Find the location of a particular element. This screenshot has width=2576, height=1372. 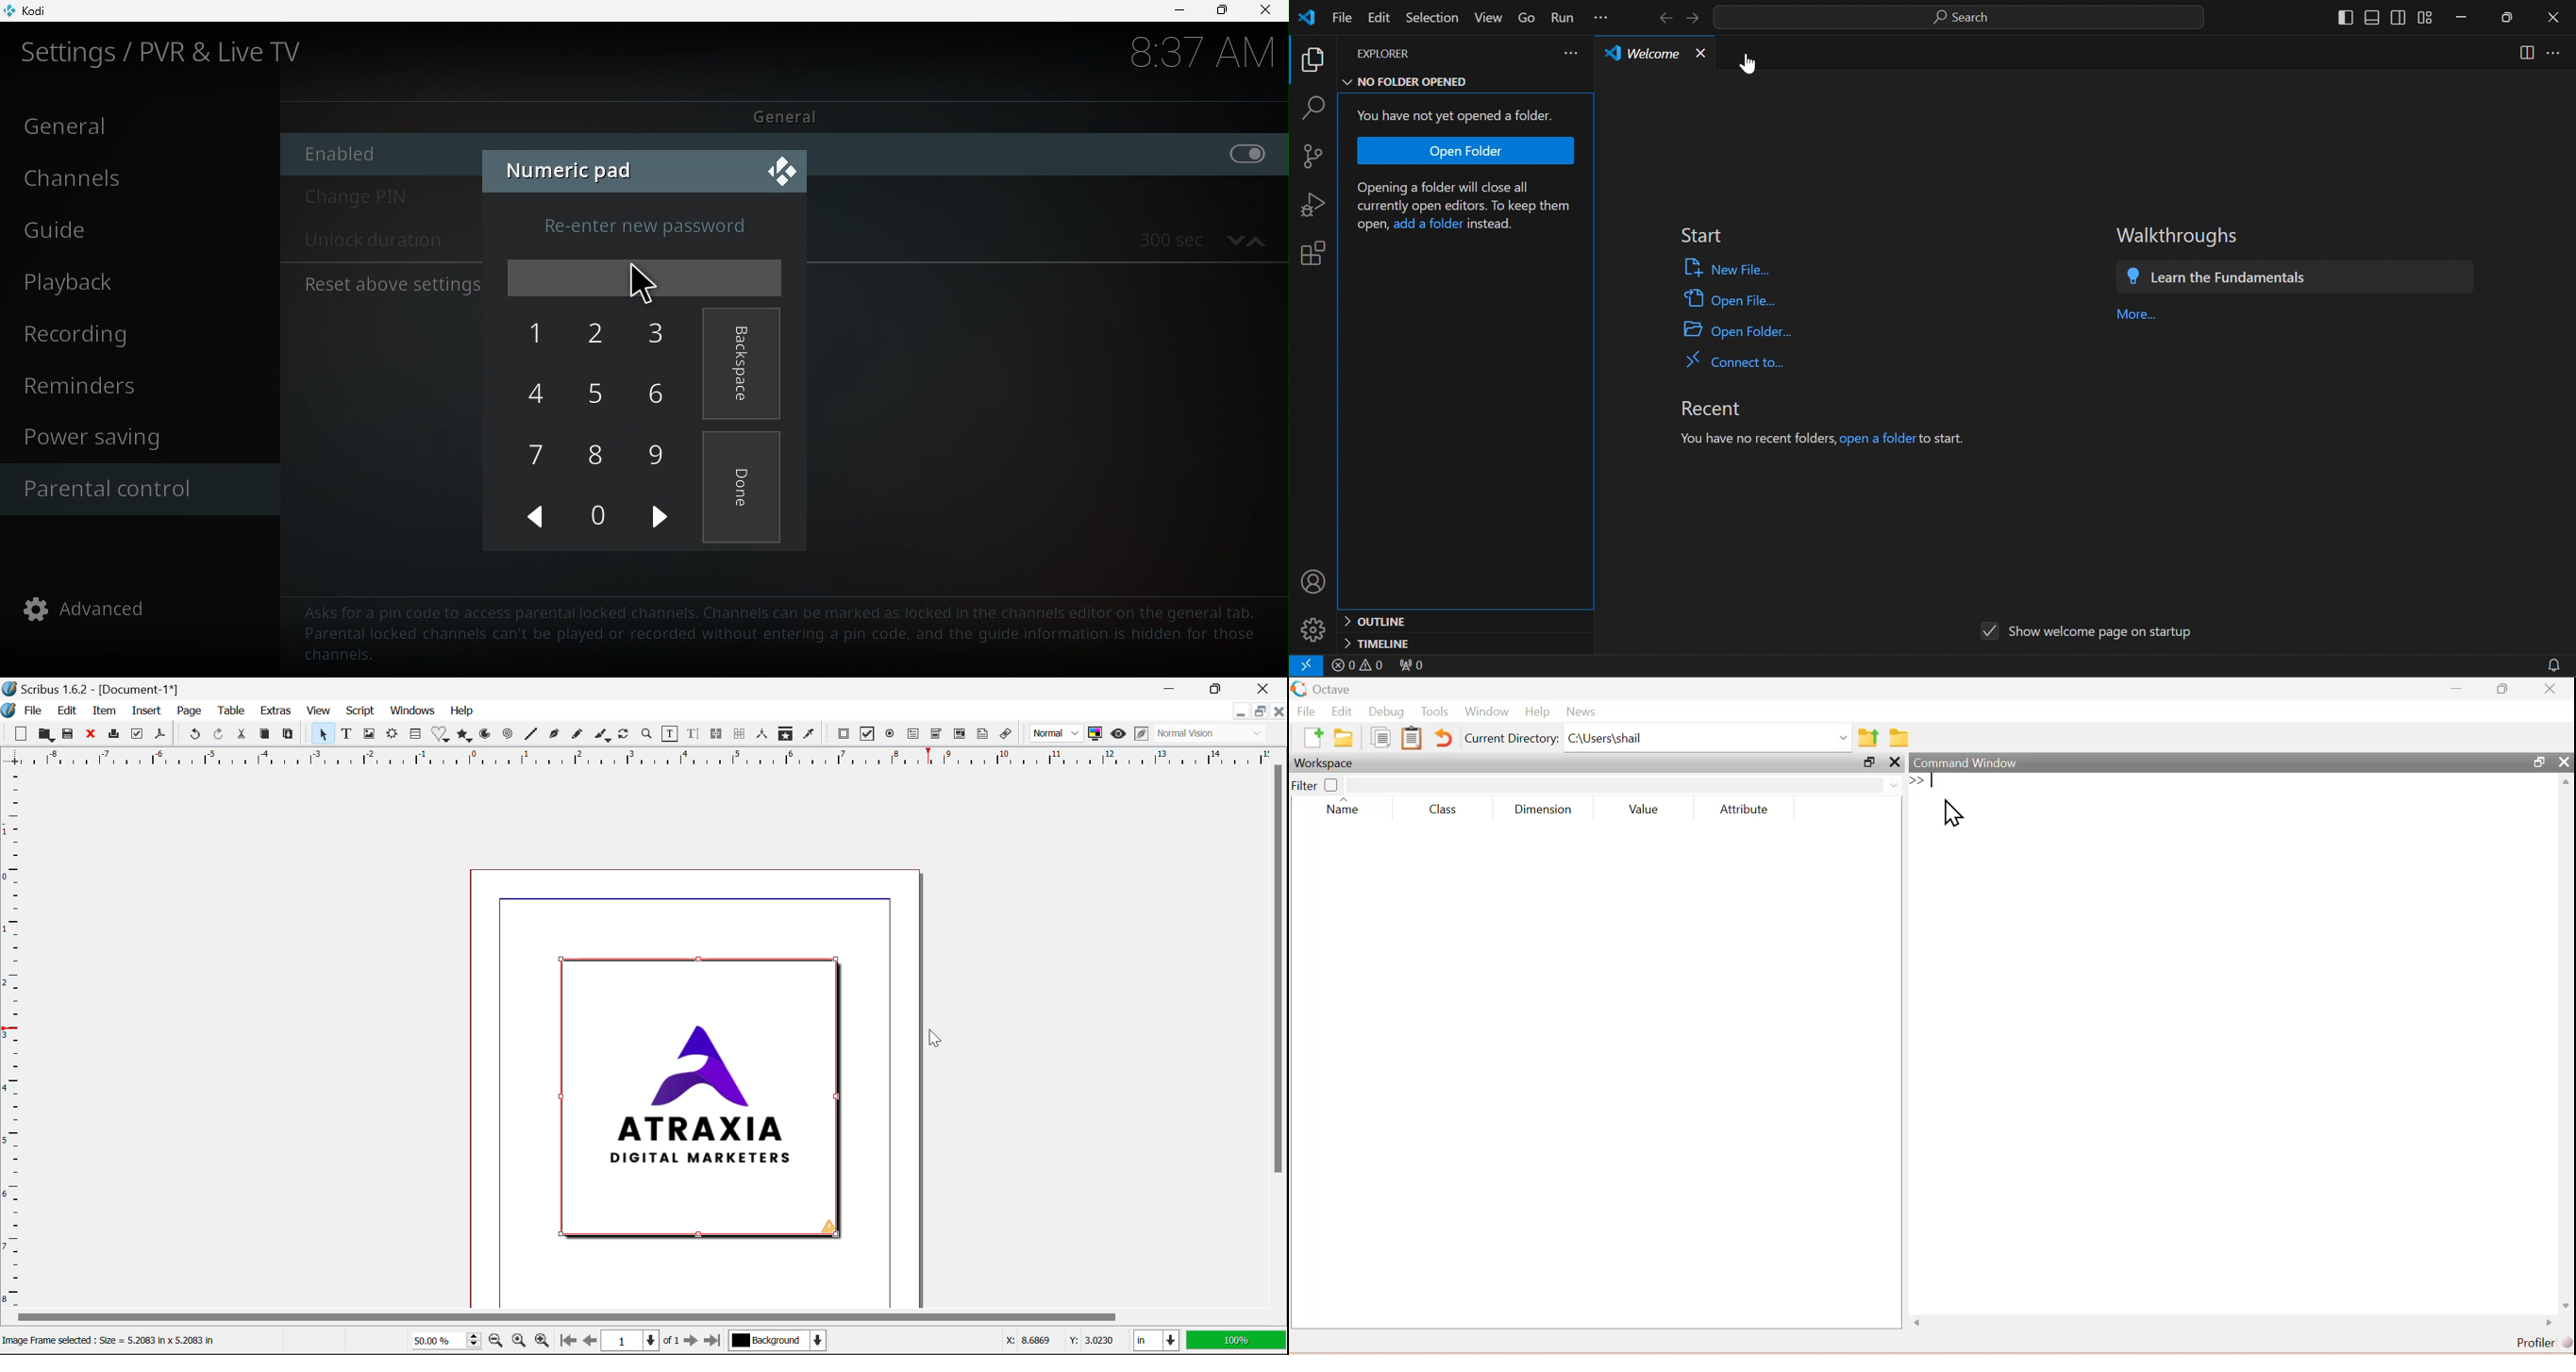

edit is located at coordinates (1380, 19).